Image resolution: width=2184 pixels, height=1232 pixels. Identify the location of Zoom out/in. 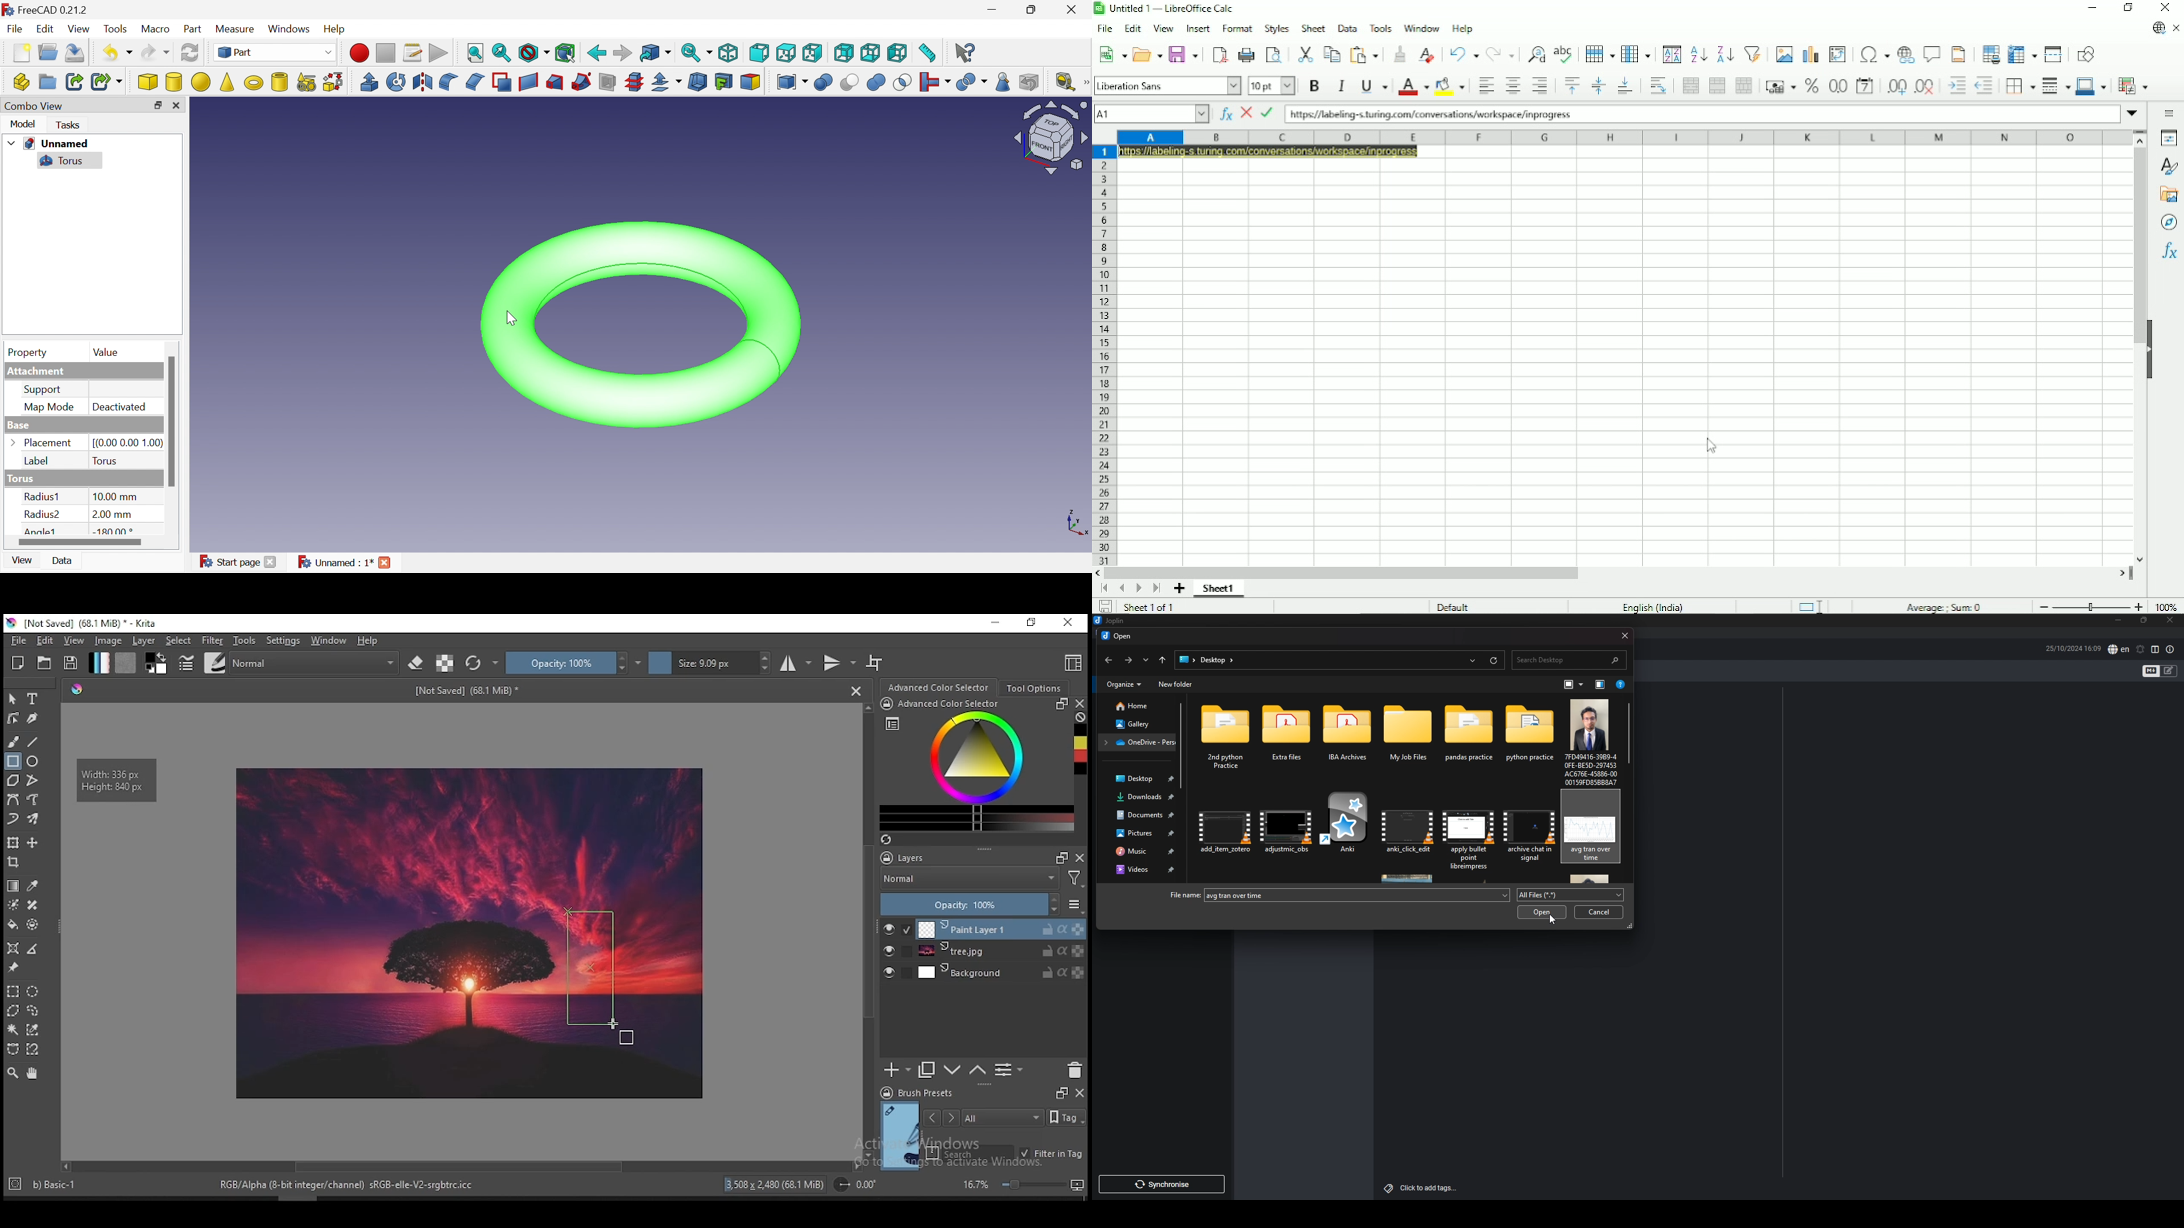
(2091, 607).